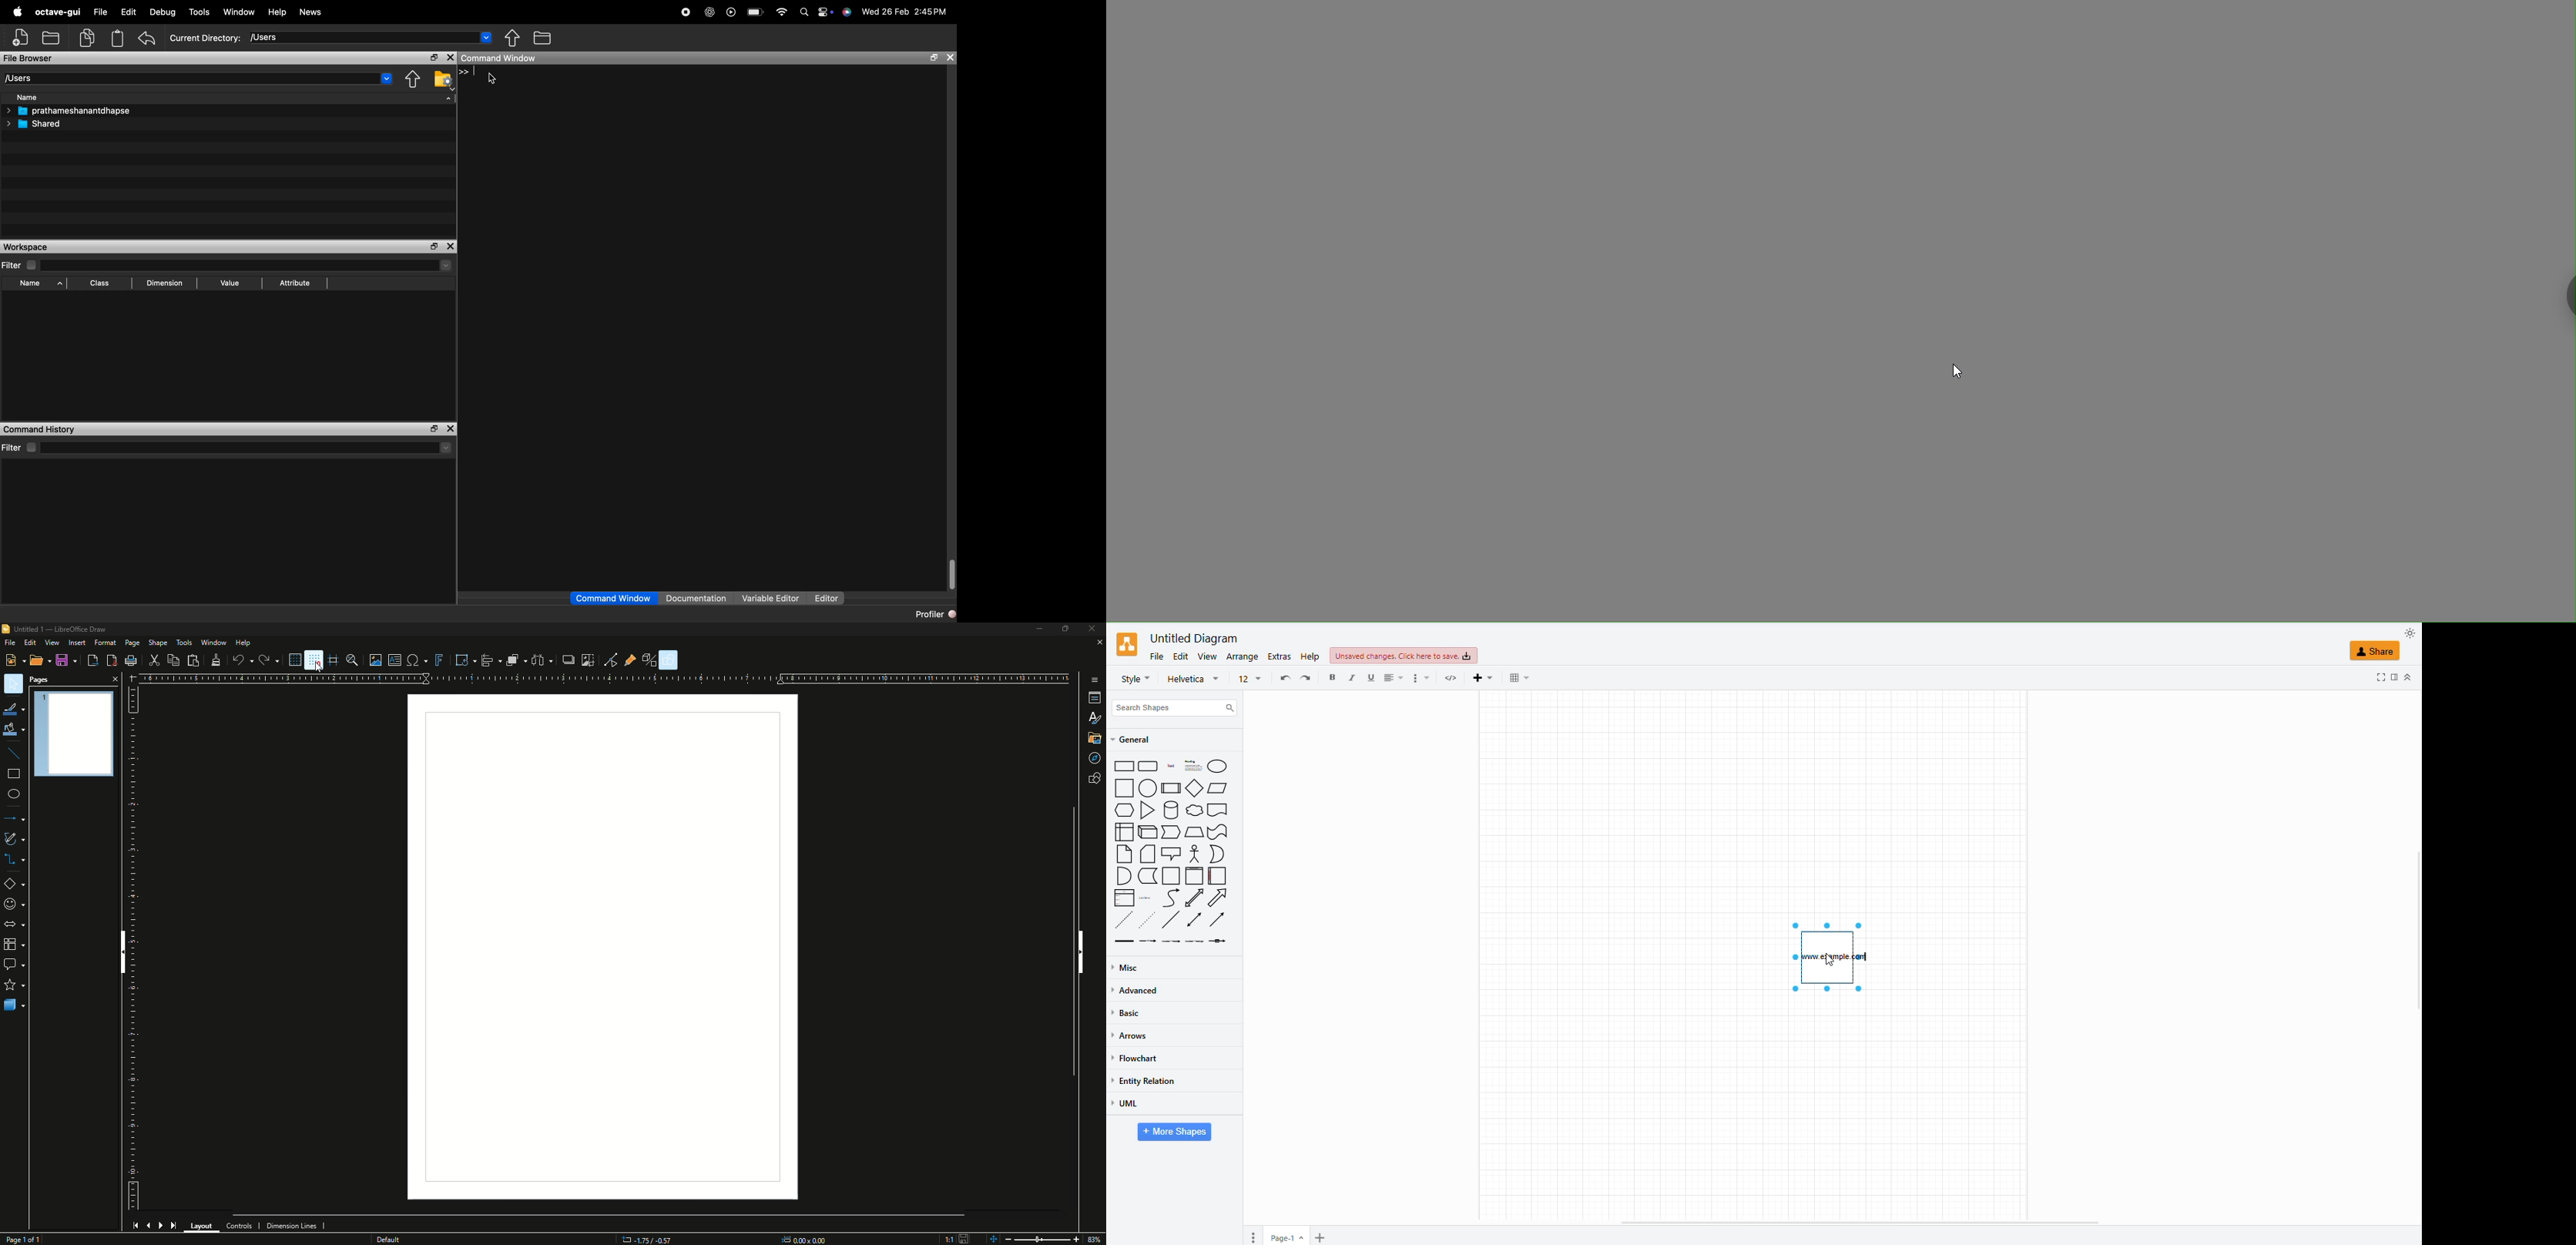  Describe the element at coordinates (298, 283) in the screenshot. I see `Attribute` at that location.